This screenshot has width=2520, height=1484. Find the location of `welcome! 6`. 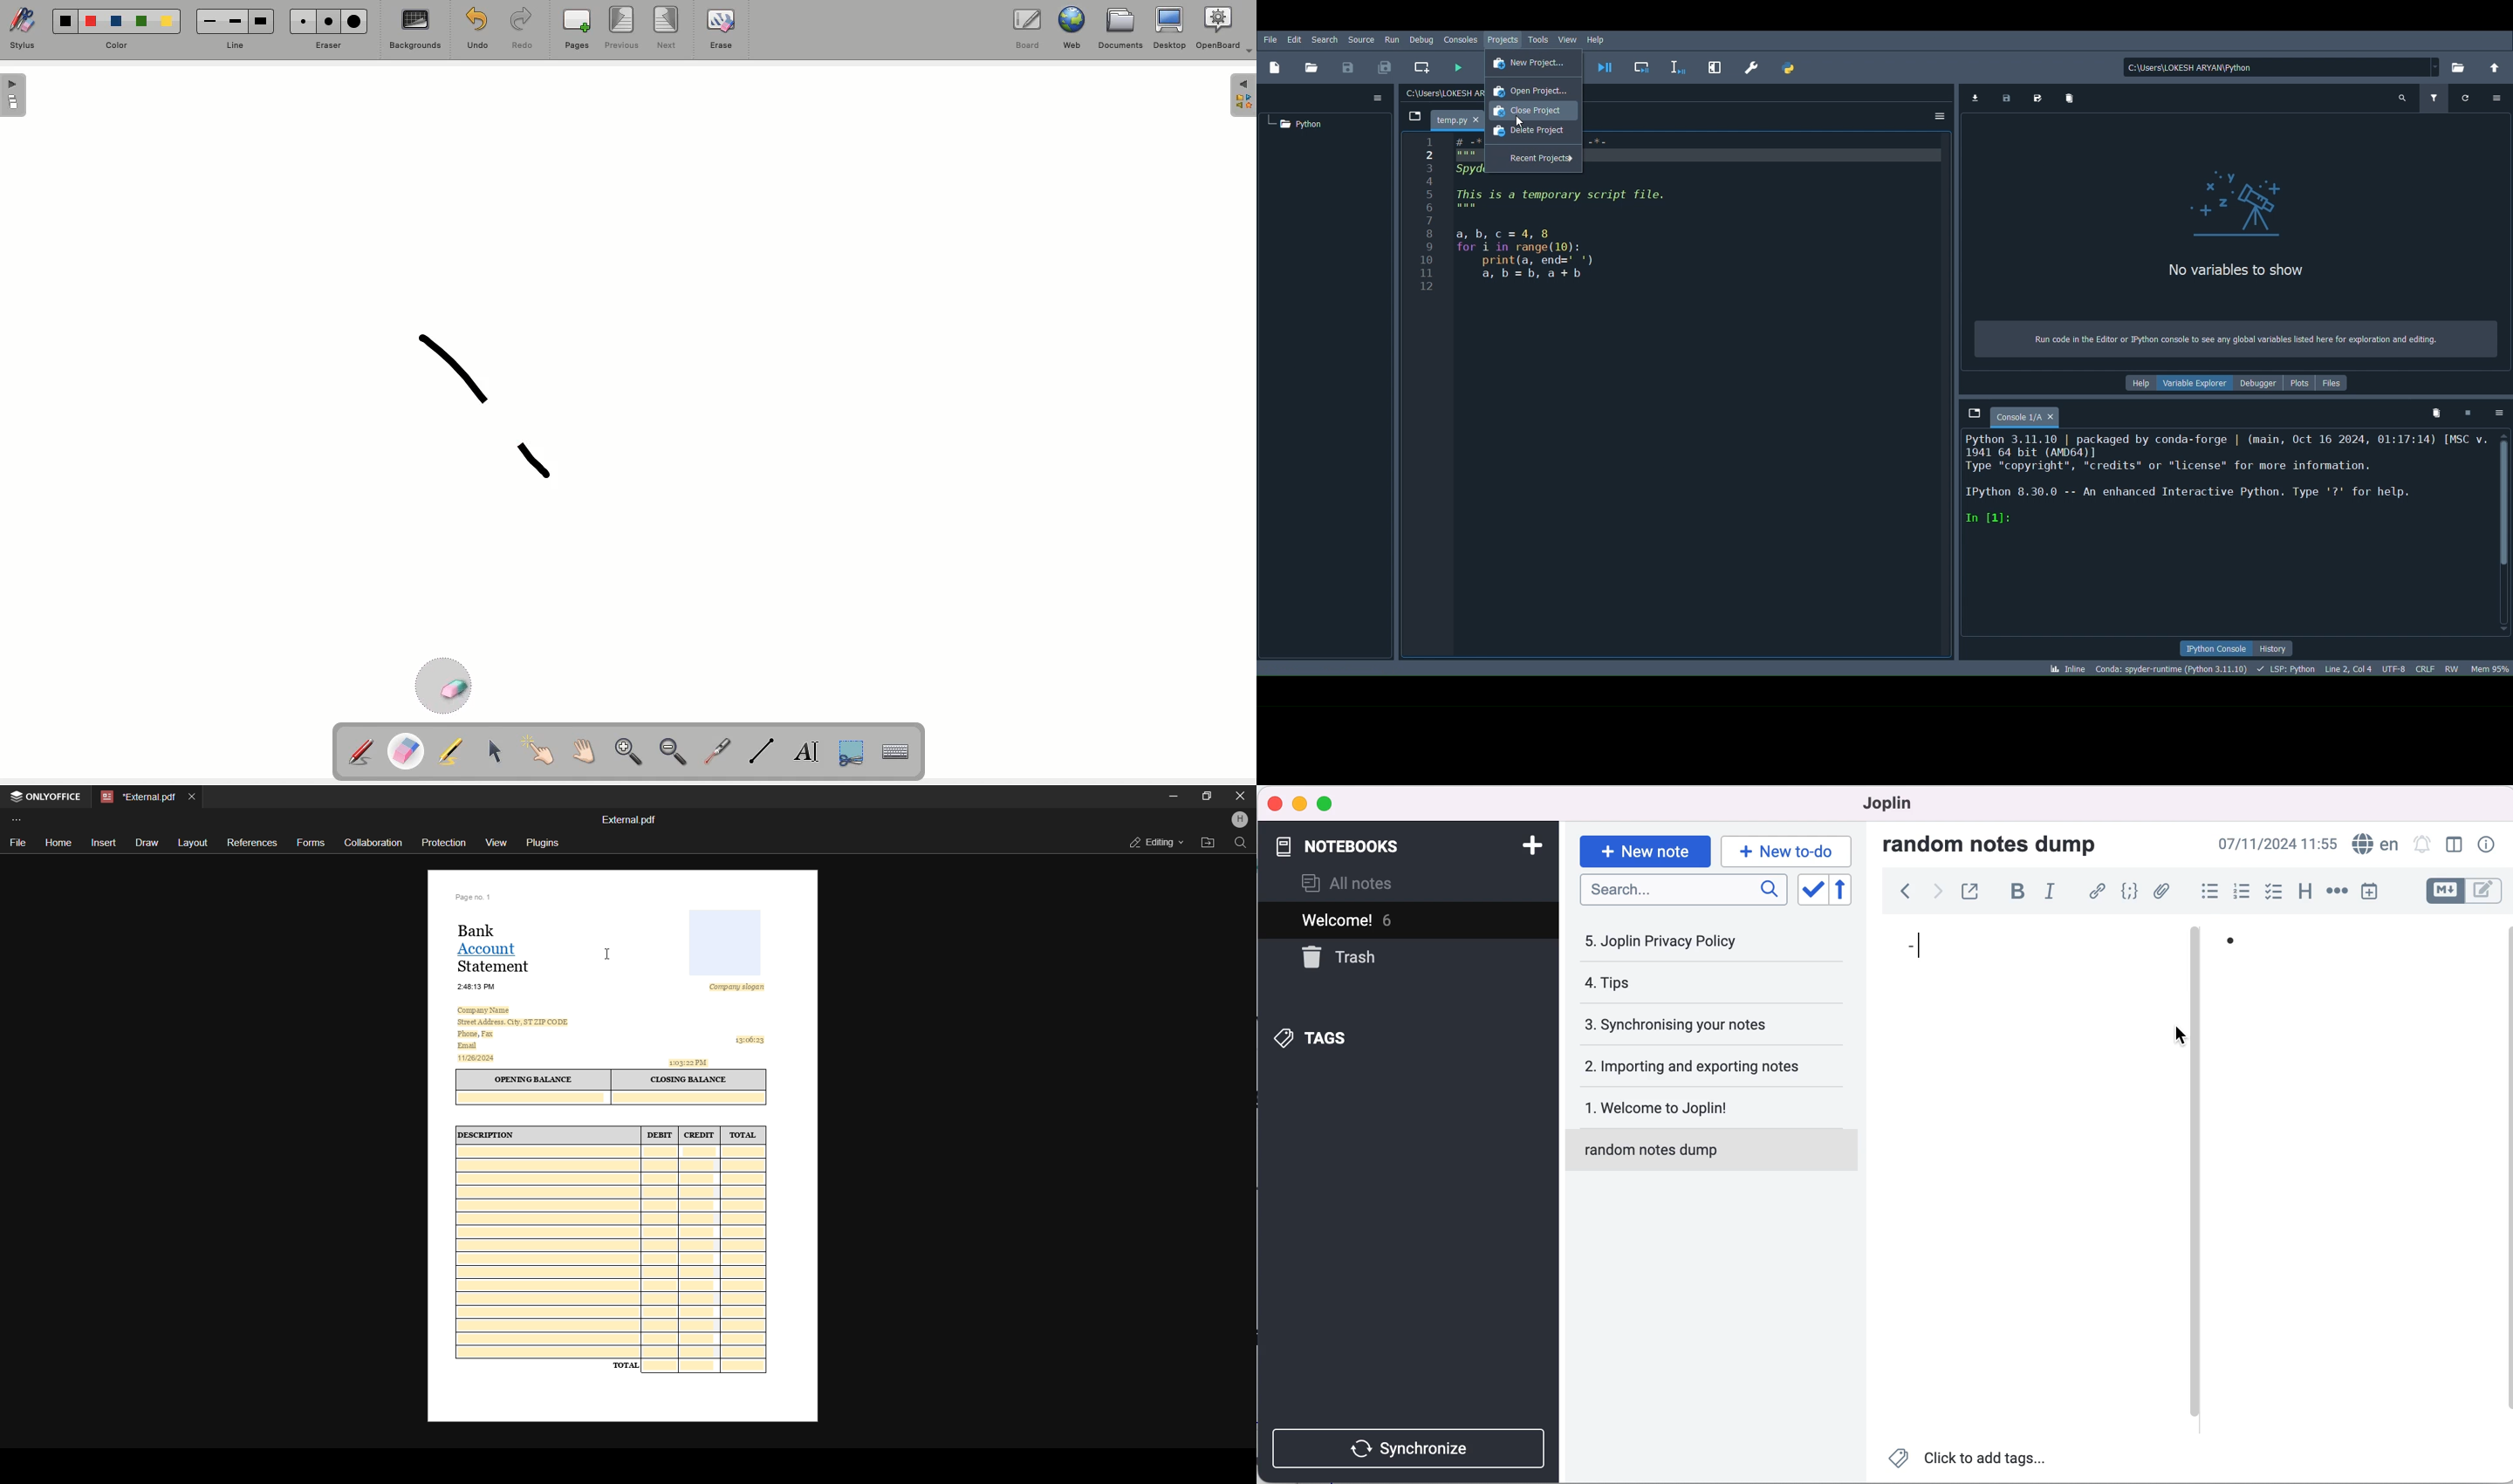

welcome! 6 is located at coordinates (1375, 919).